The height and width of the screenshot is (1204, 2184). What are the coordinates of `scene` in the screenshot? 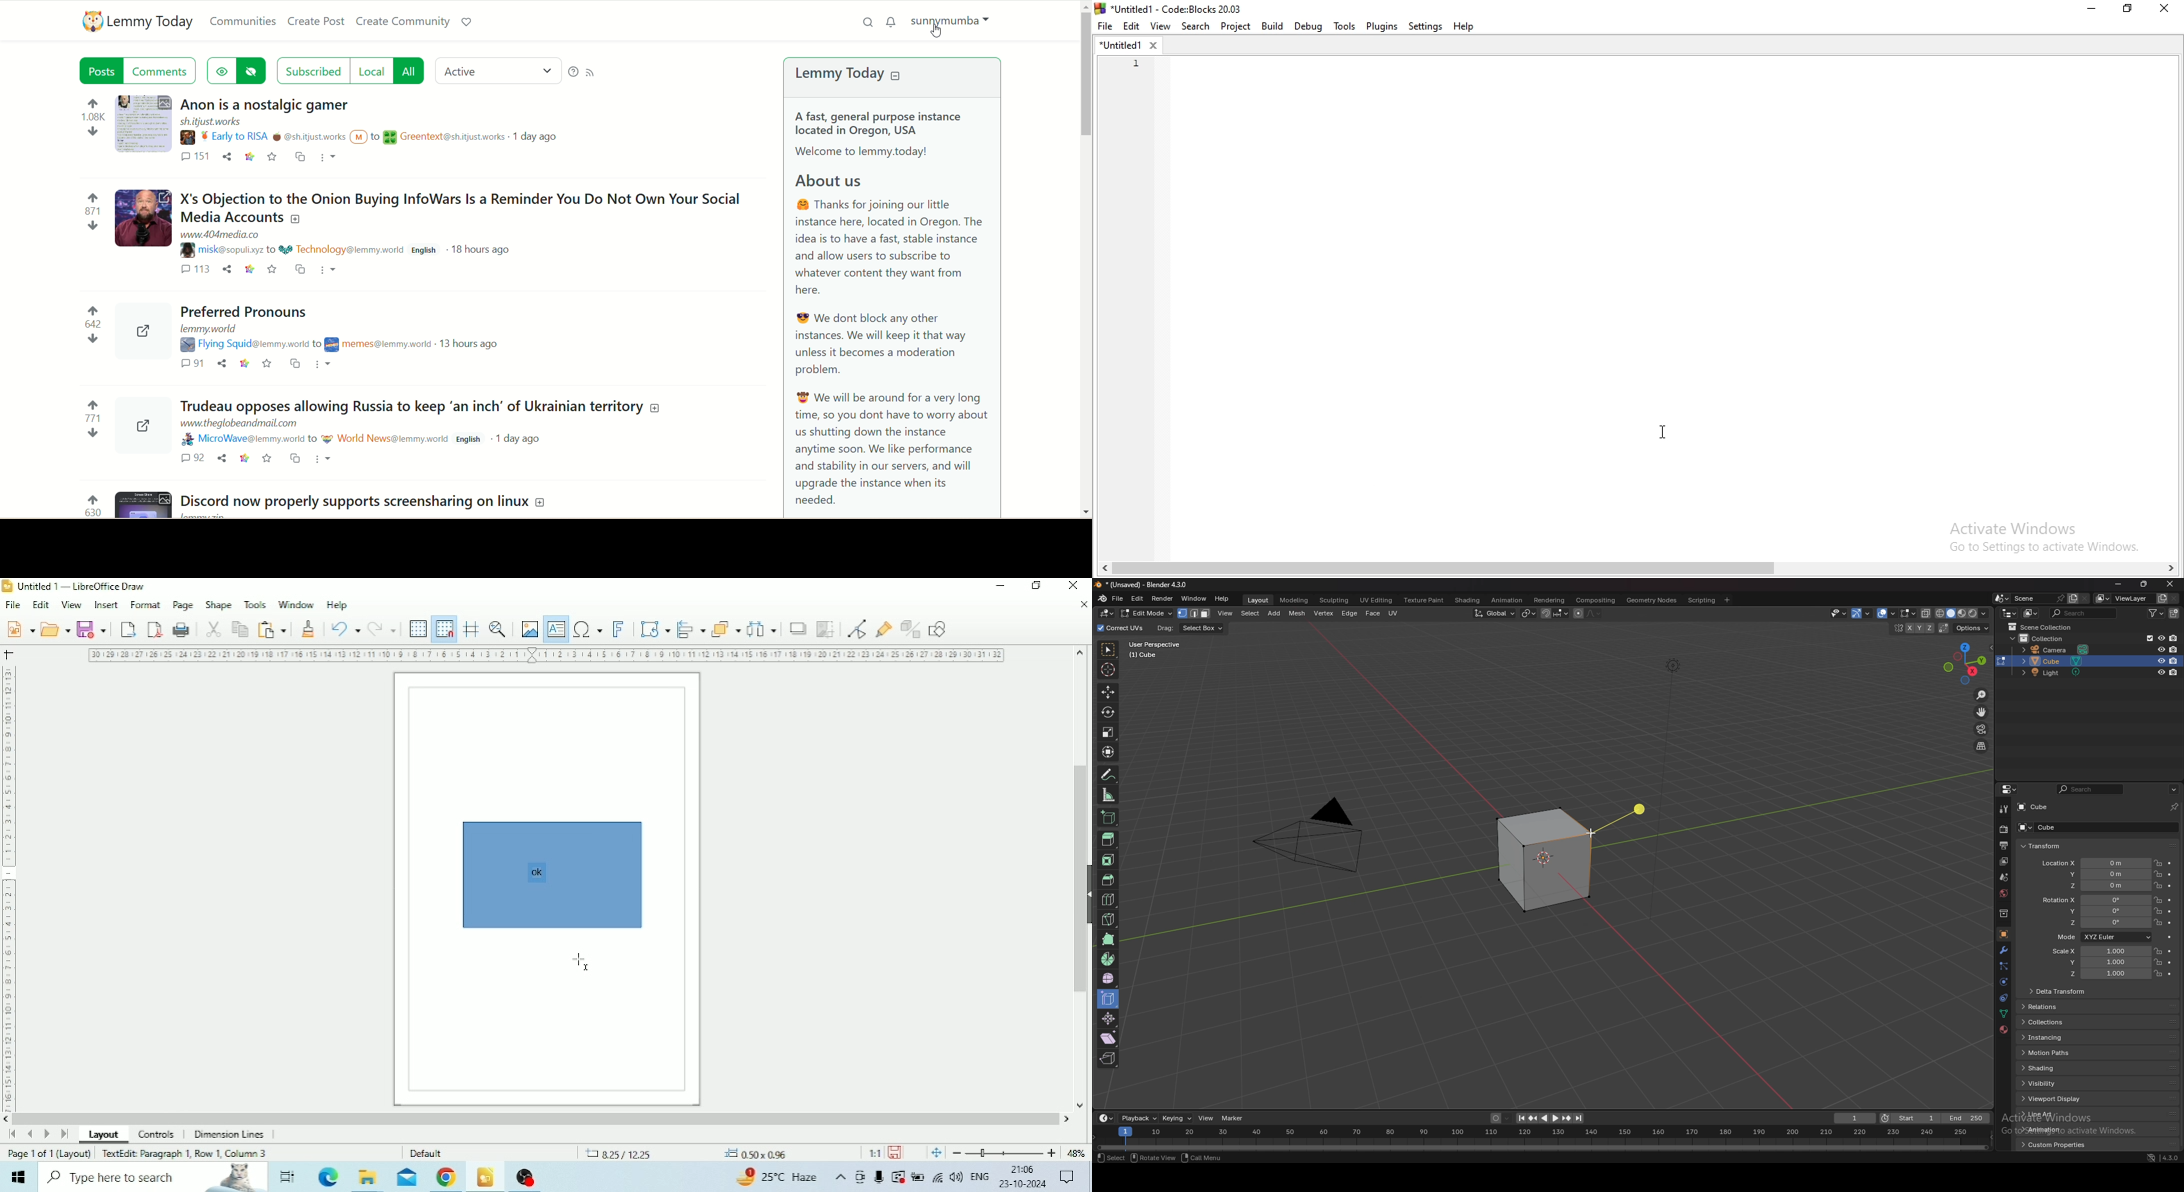 It's located at (2039, 597).